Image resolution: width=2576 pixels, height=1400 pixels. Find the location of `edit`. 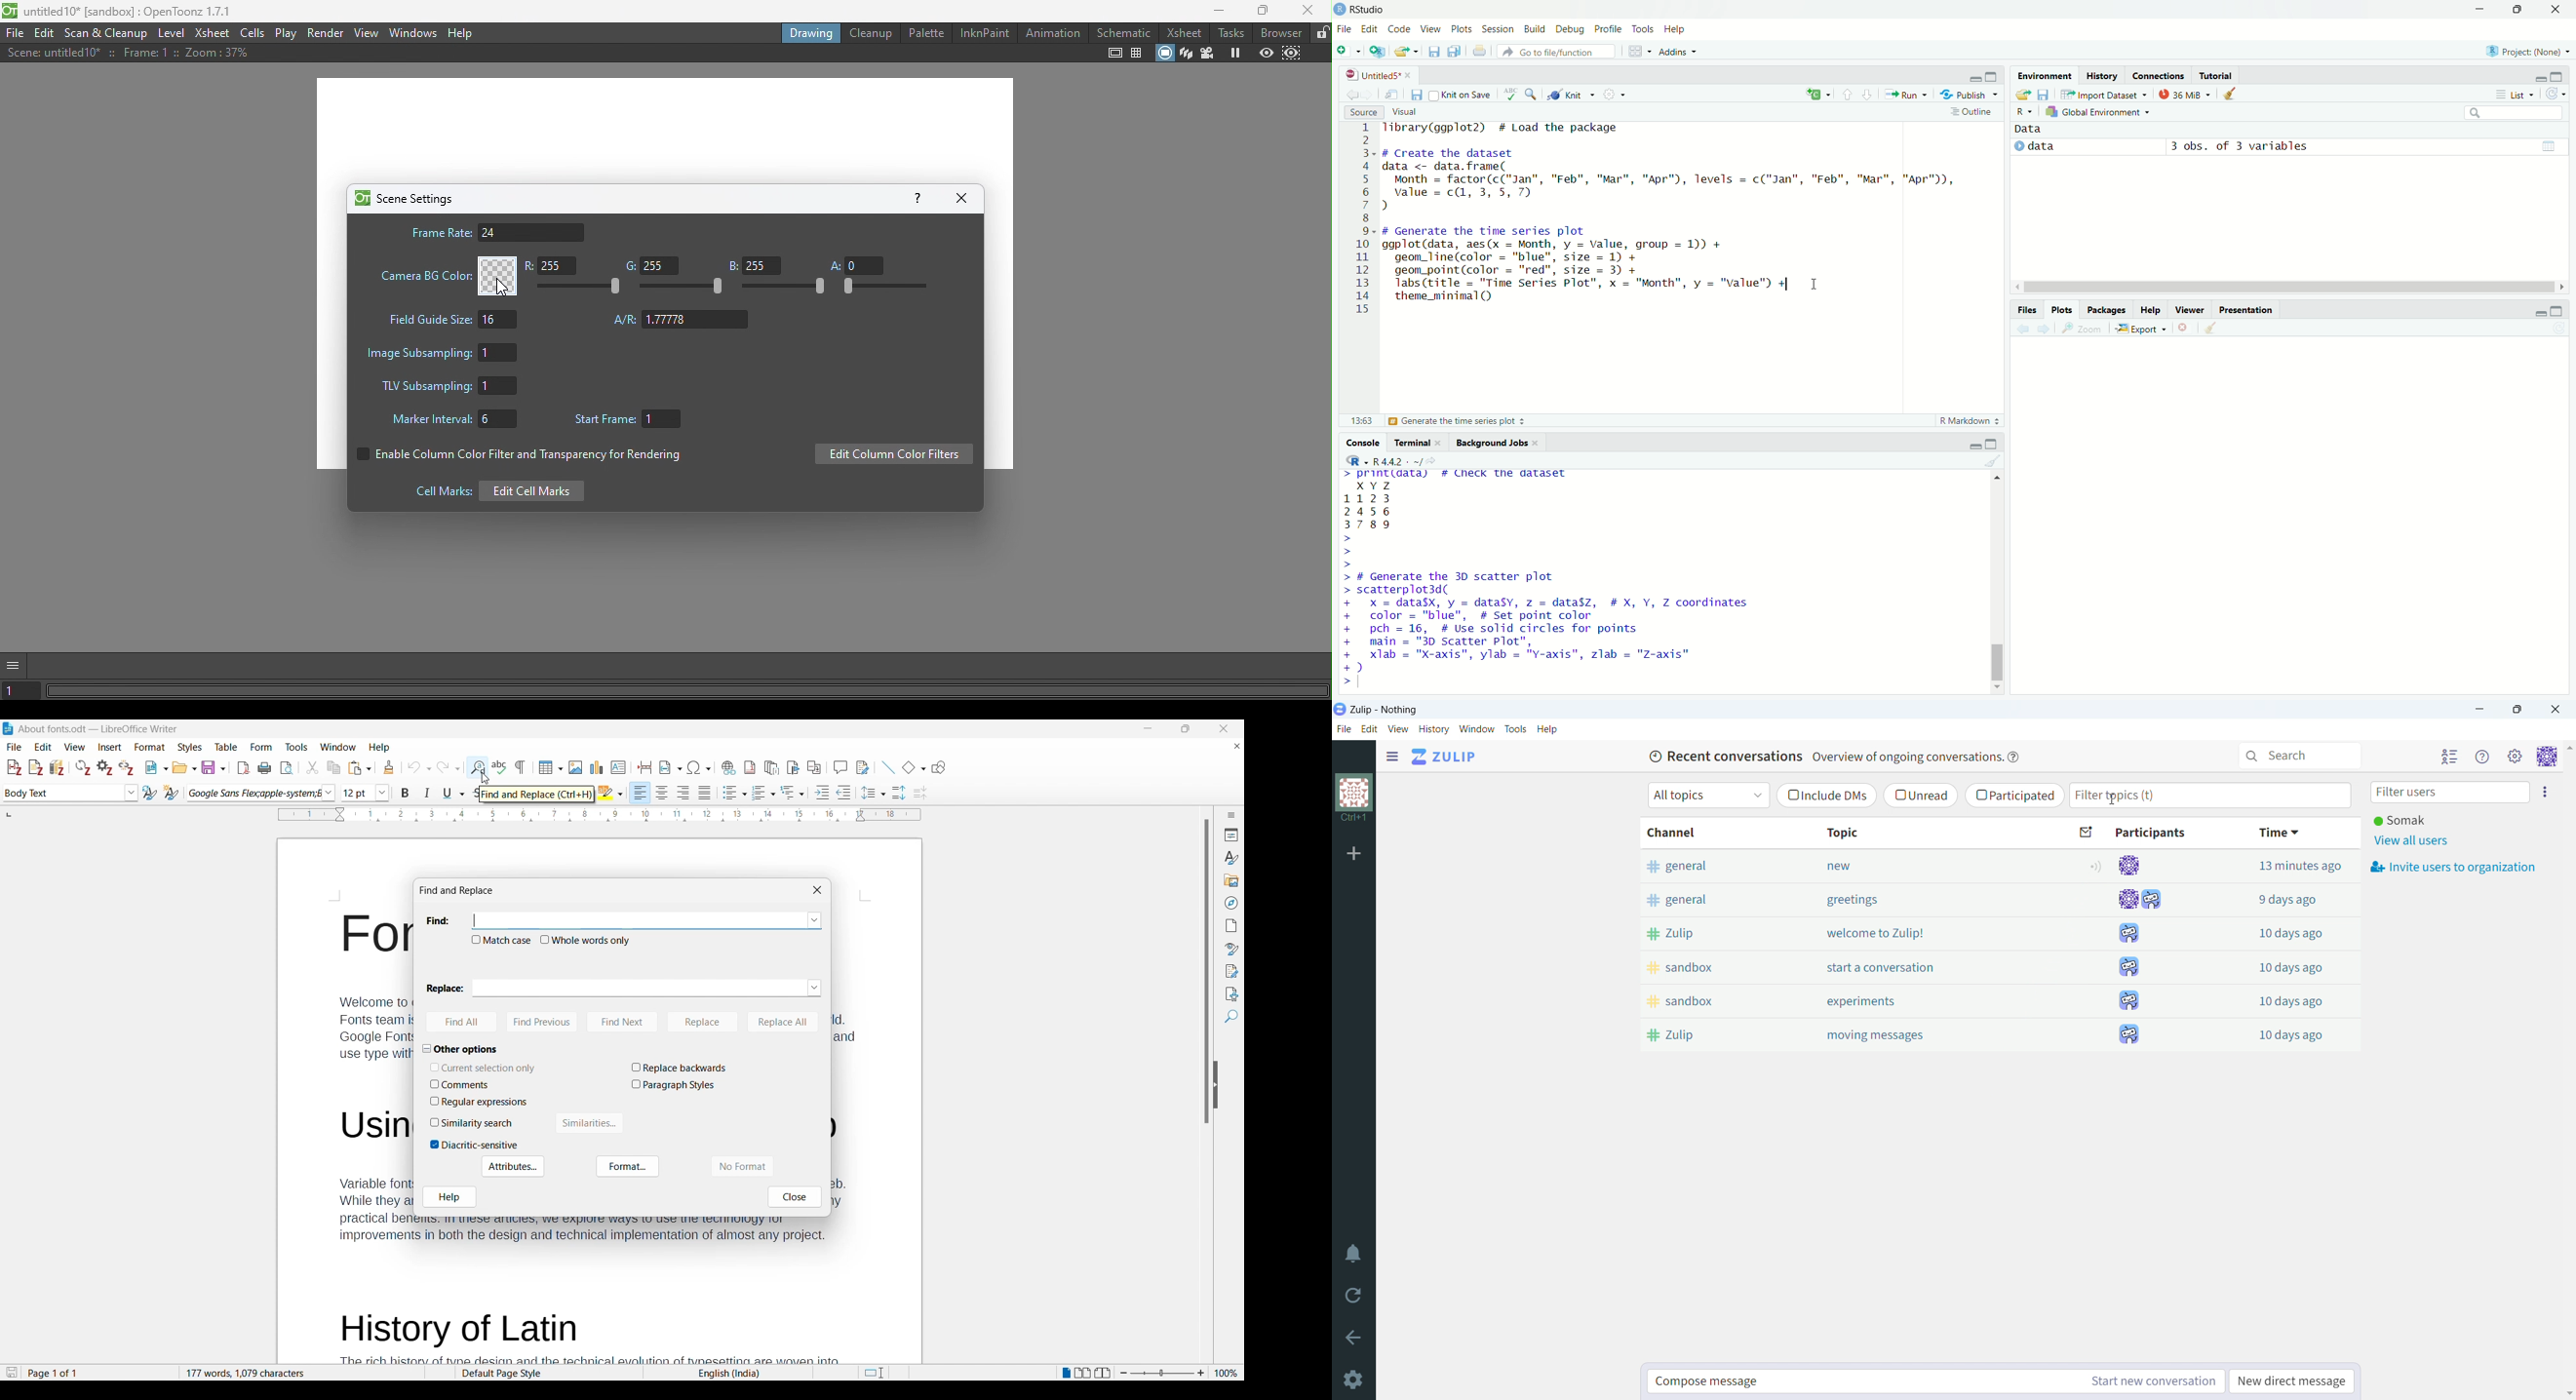

edit is located at coordinates (1368, 30).